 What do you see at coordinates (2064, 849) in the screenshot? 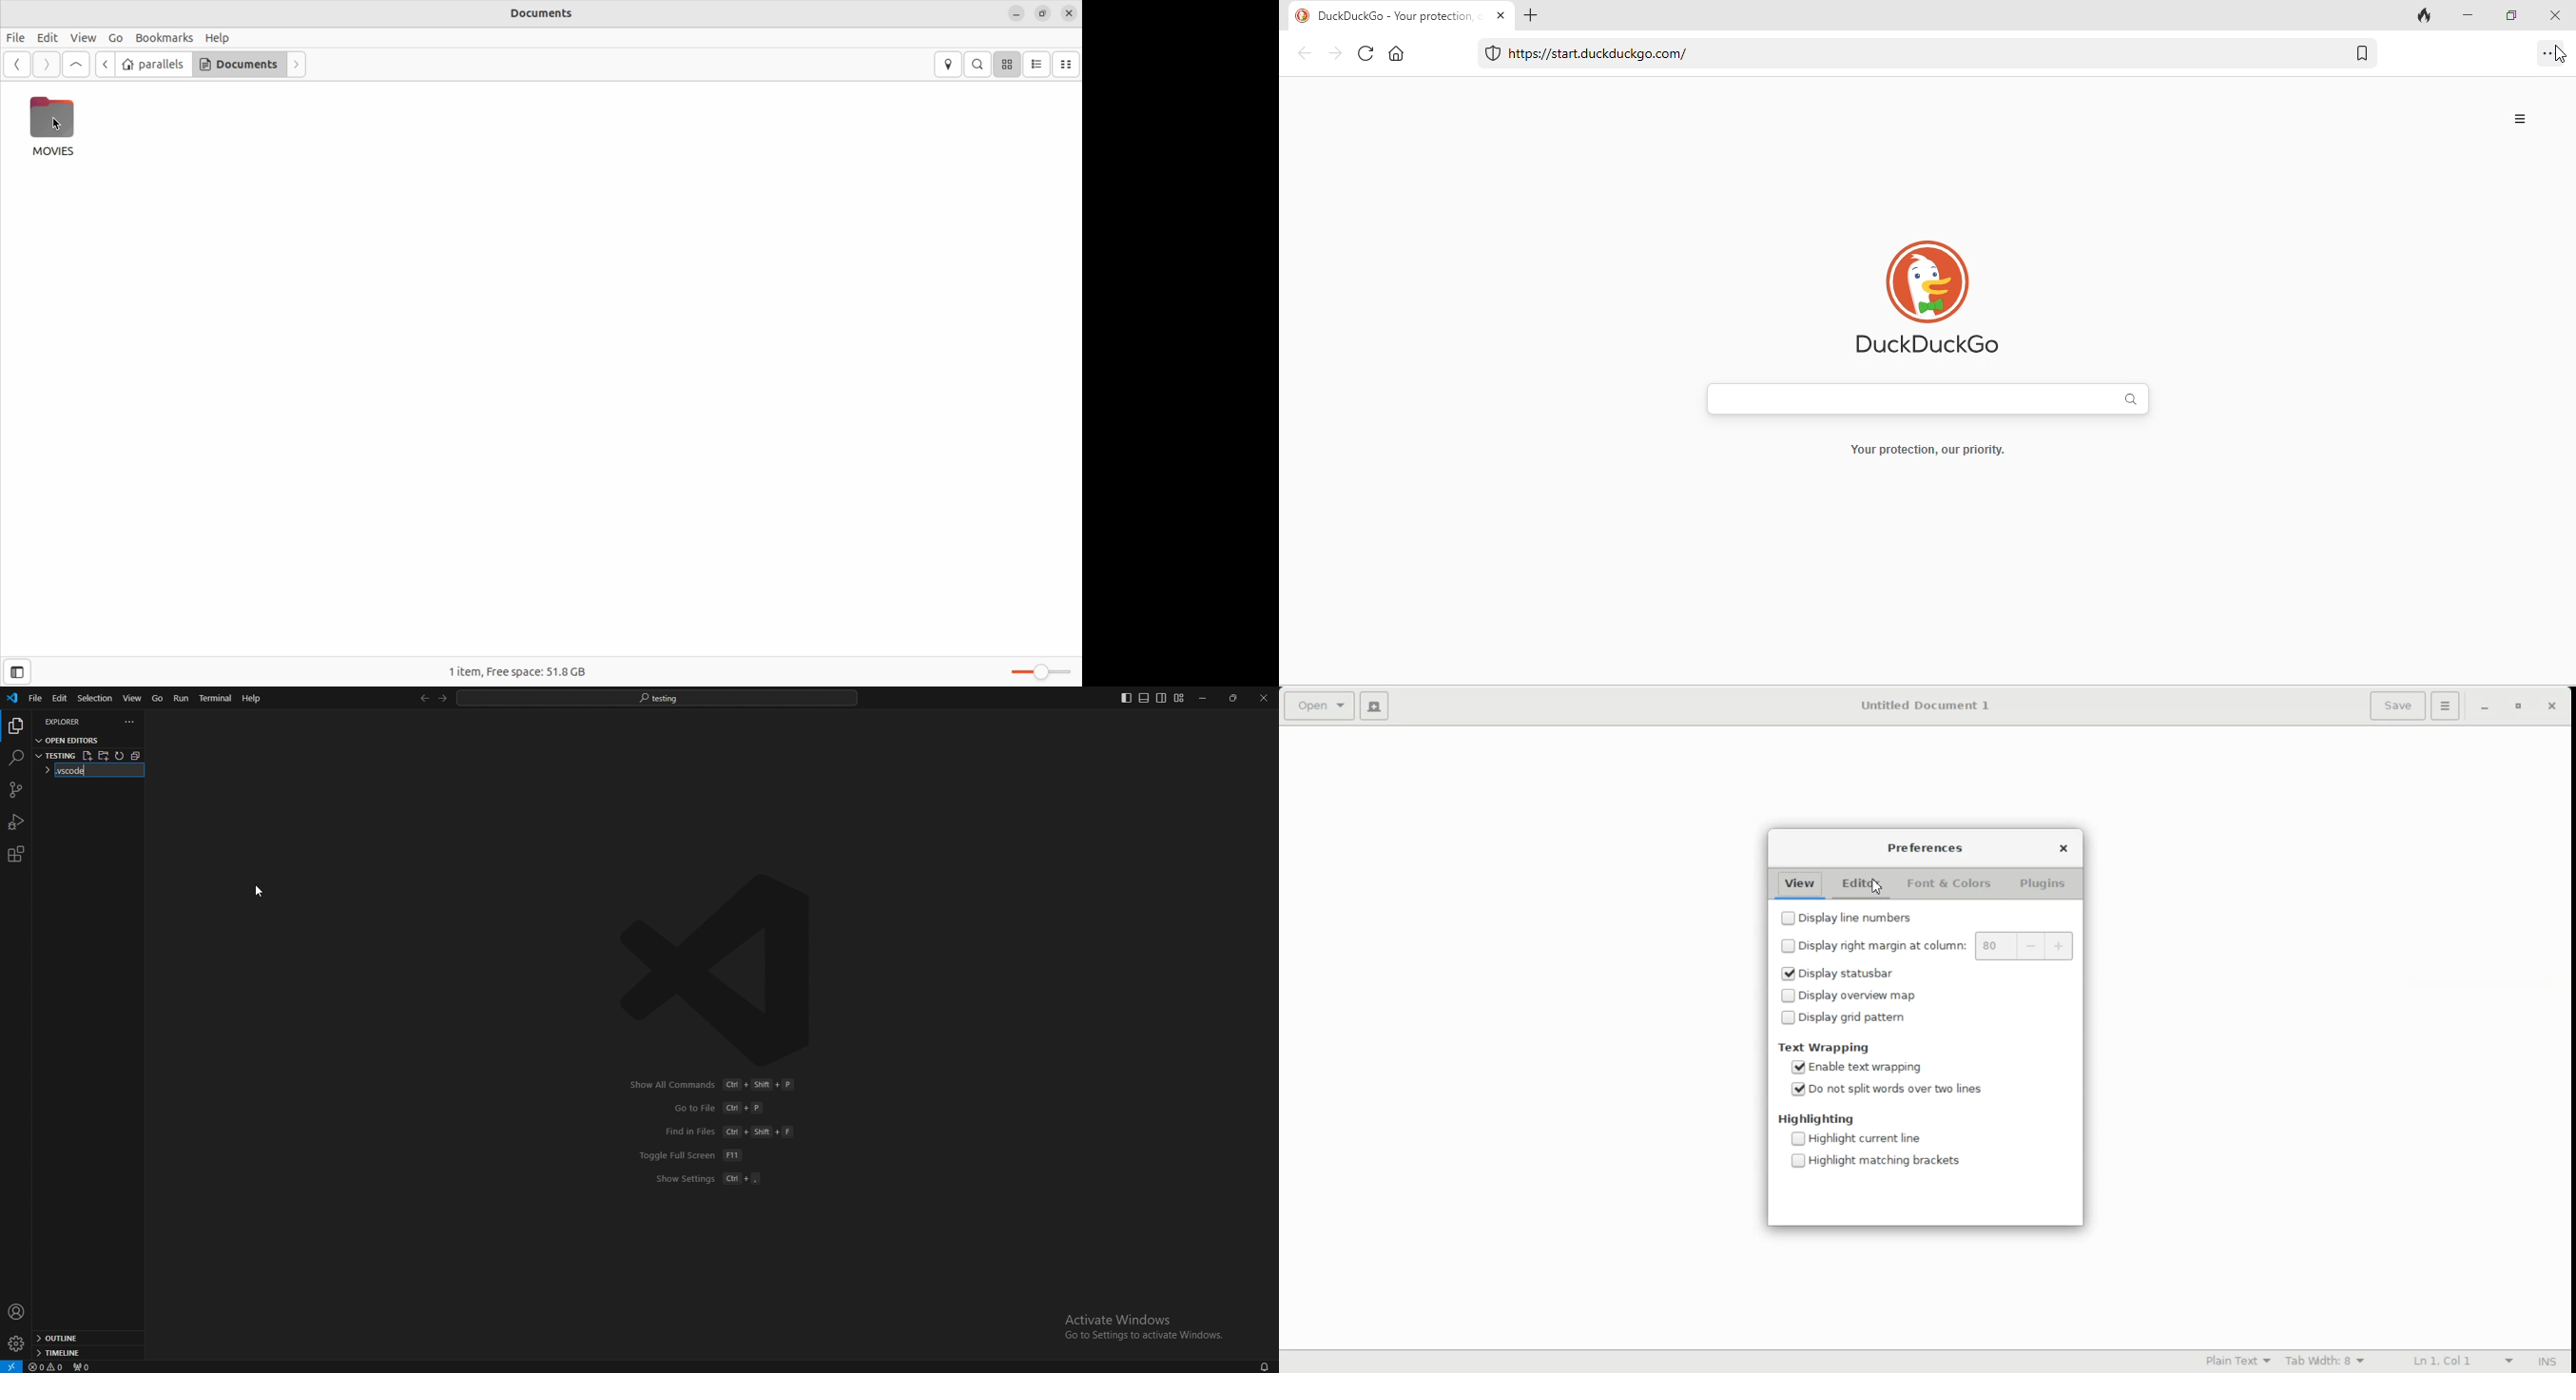
I see `Close` at bounding box center [2064, 849].